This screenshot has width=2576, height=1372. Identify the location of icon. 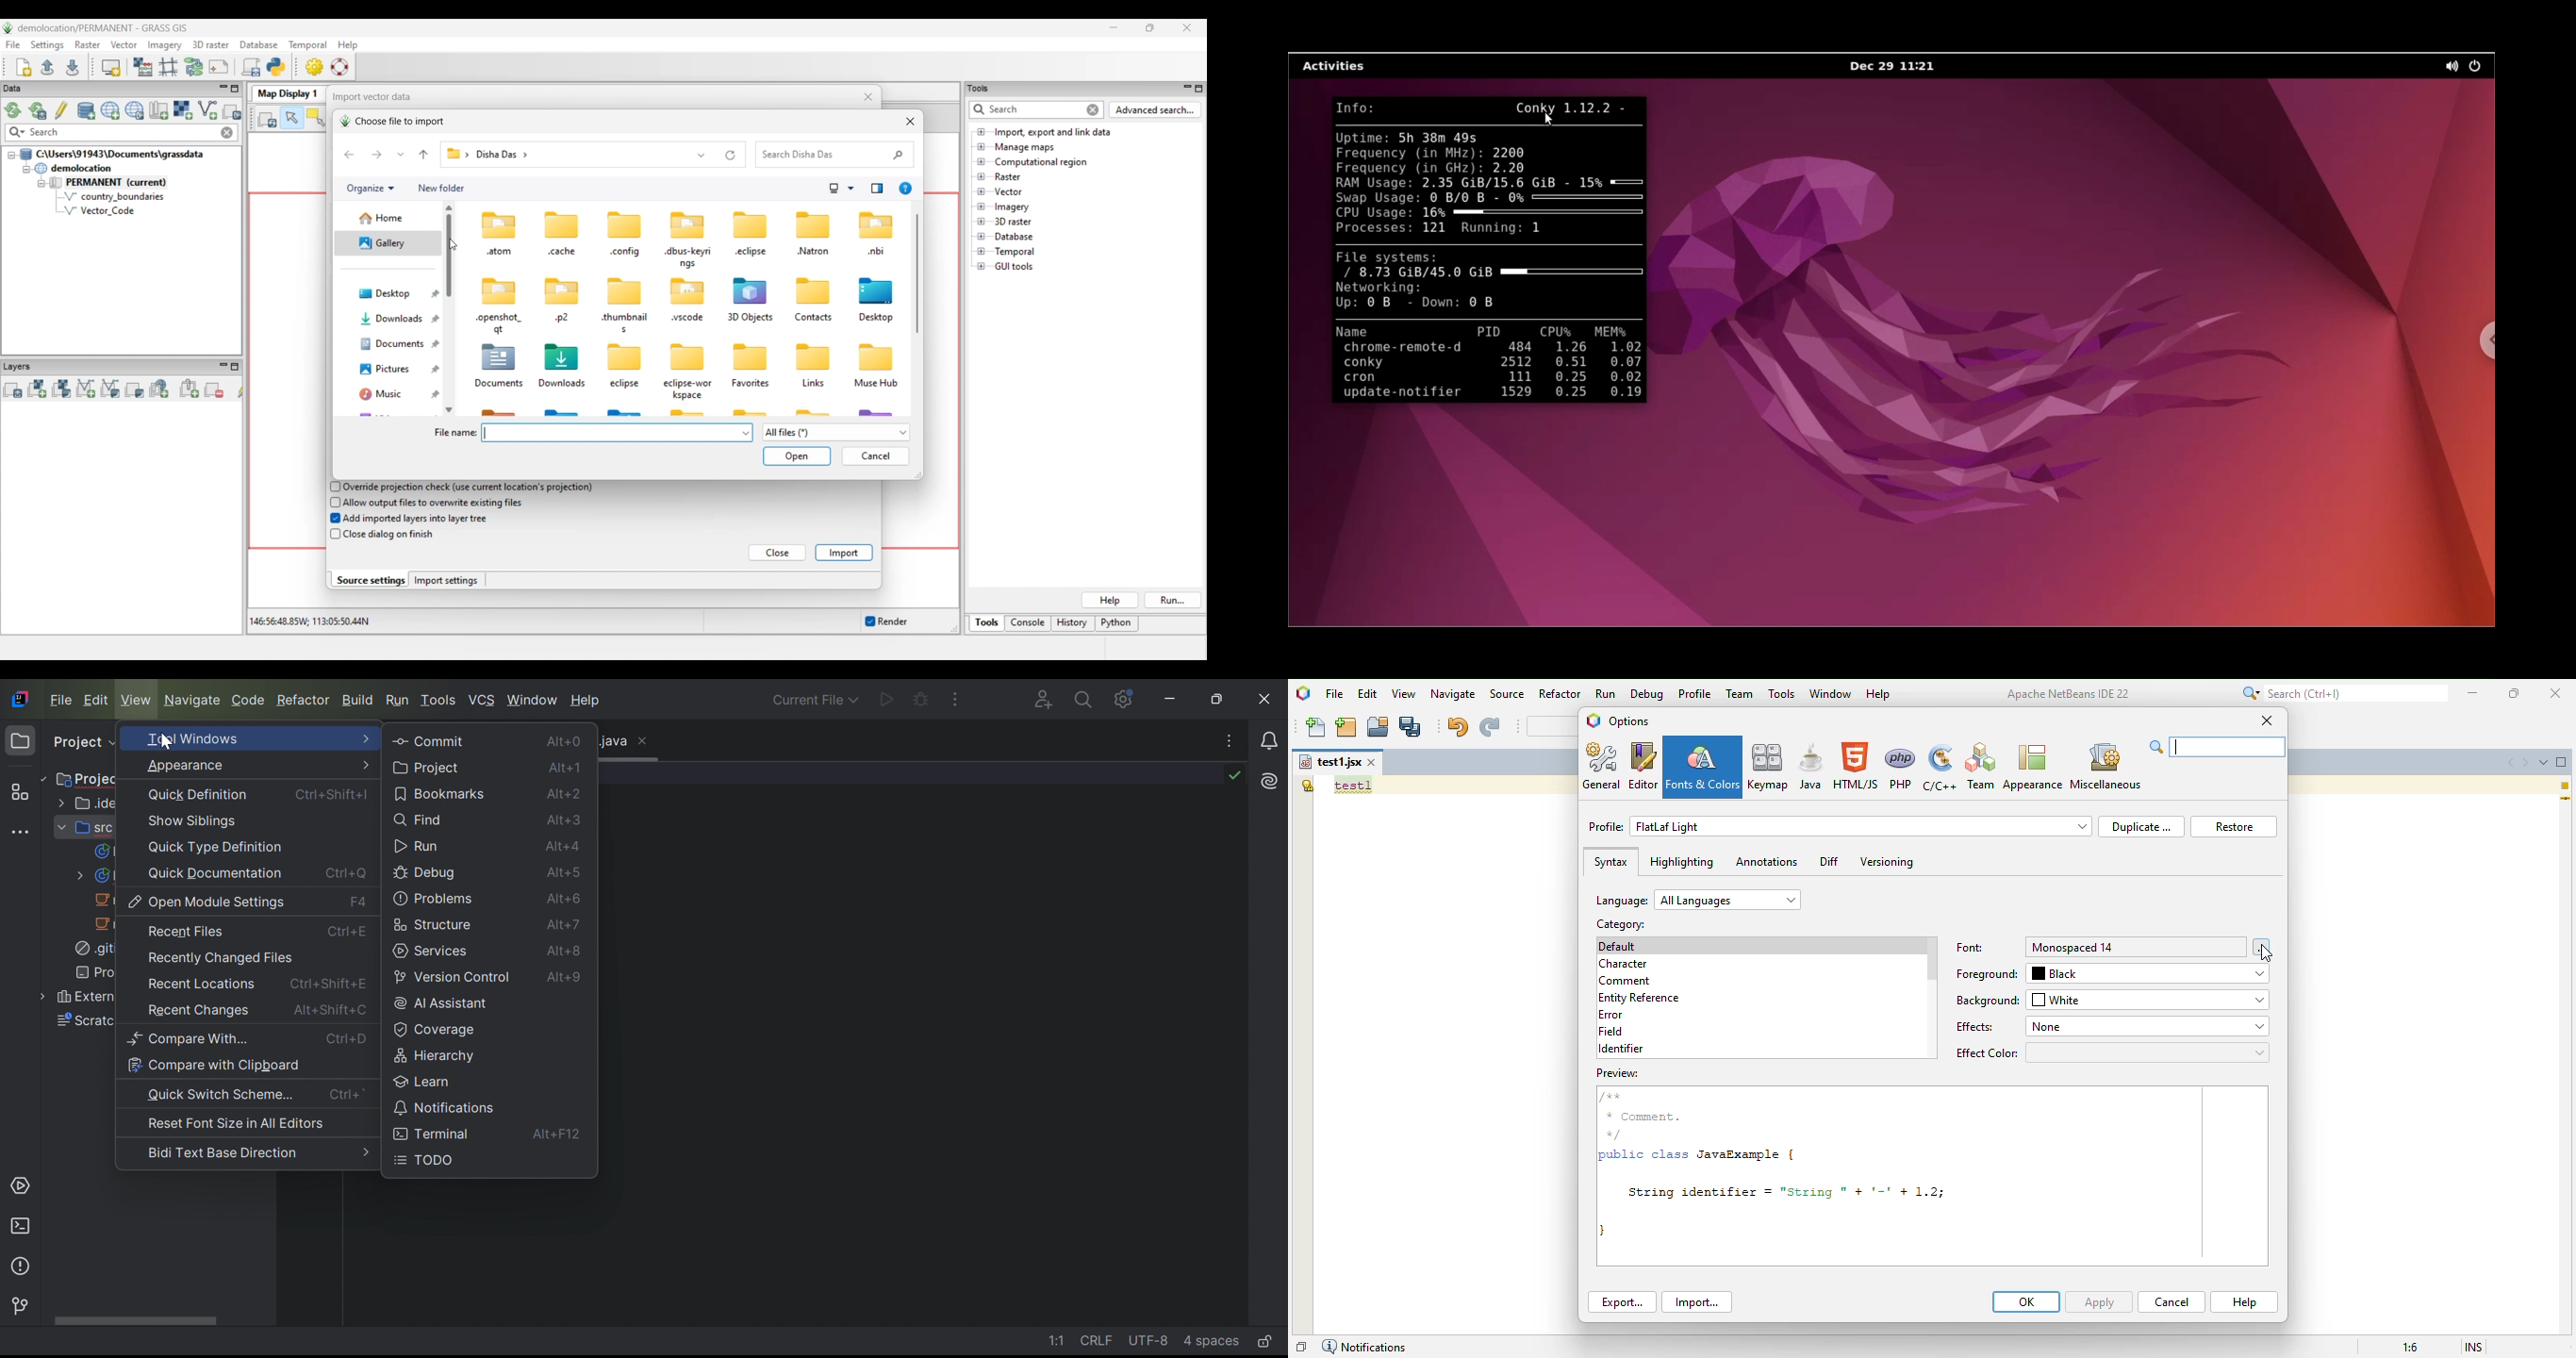
(626, 226).